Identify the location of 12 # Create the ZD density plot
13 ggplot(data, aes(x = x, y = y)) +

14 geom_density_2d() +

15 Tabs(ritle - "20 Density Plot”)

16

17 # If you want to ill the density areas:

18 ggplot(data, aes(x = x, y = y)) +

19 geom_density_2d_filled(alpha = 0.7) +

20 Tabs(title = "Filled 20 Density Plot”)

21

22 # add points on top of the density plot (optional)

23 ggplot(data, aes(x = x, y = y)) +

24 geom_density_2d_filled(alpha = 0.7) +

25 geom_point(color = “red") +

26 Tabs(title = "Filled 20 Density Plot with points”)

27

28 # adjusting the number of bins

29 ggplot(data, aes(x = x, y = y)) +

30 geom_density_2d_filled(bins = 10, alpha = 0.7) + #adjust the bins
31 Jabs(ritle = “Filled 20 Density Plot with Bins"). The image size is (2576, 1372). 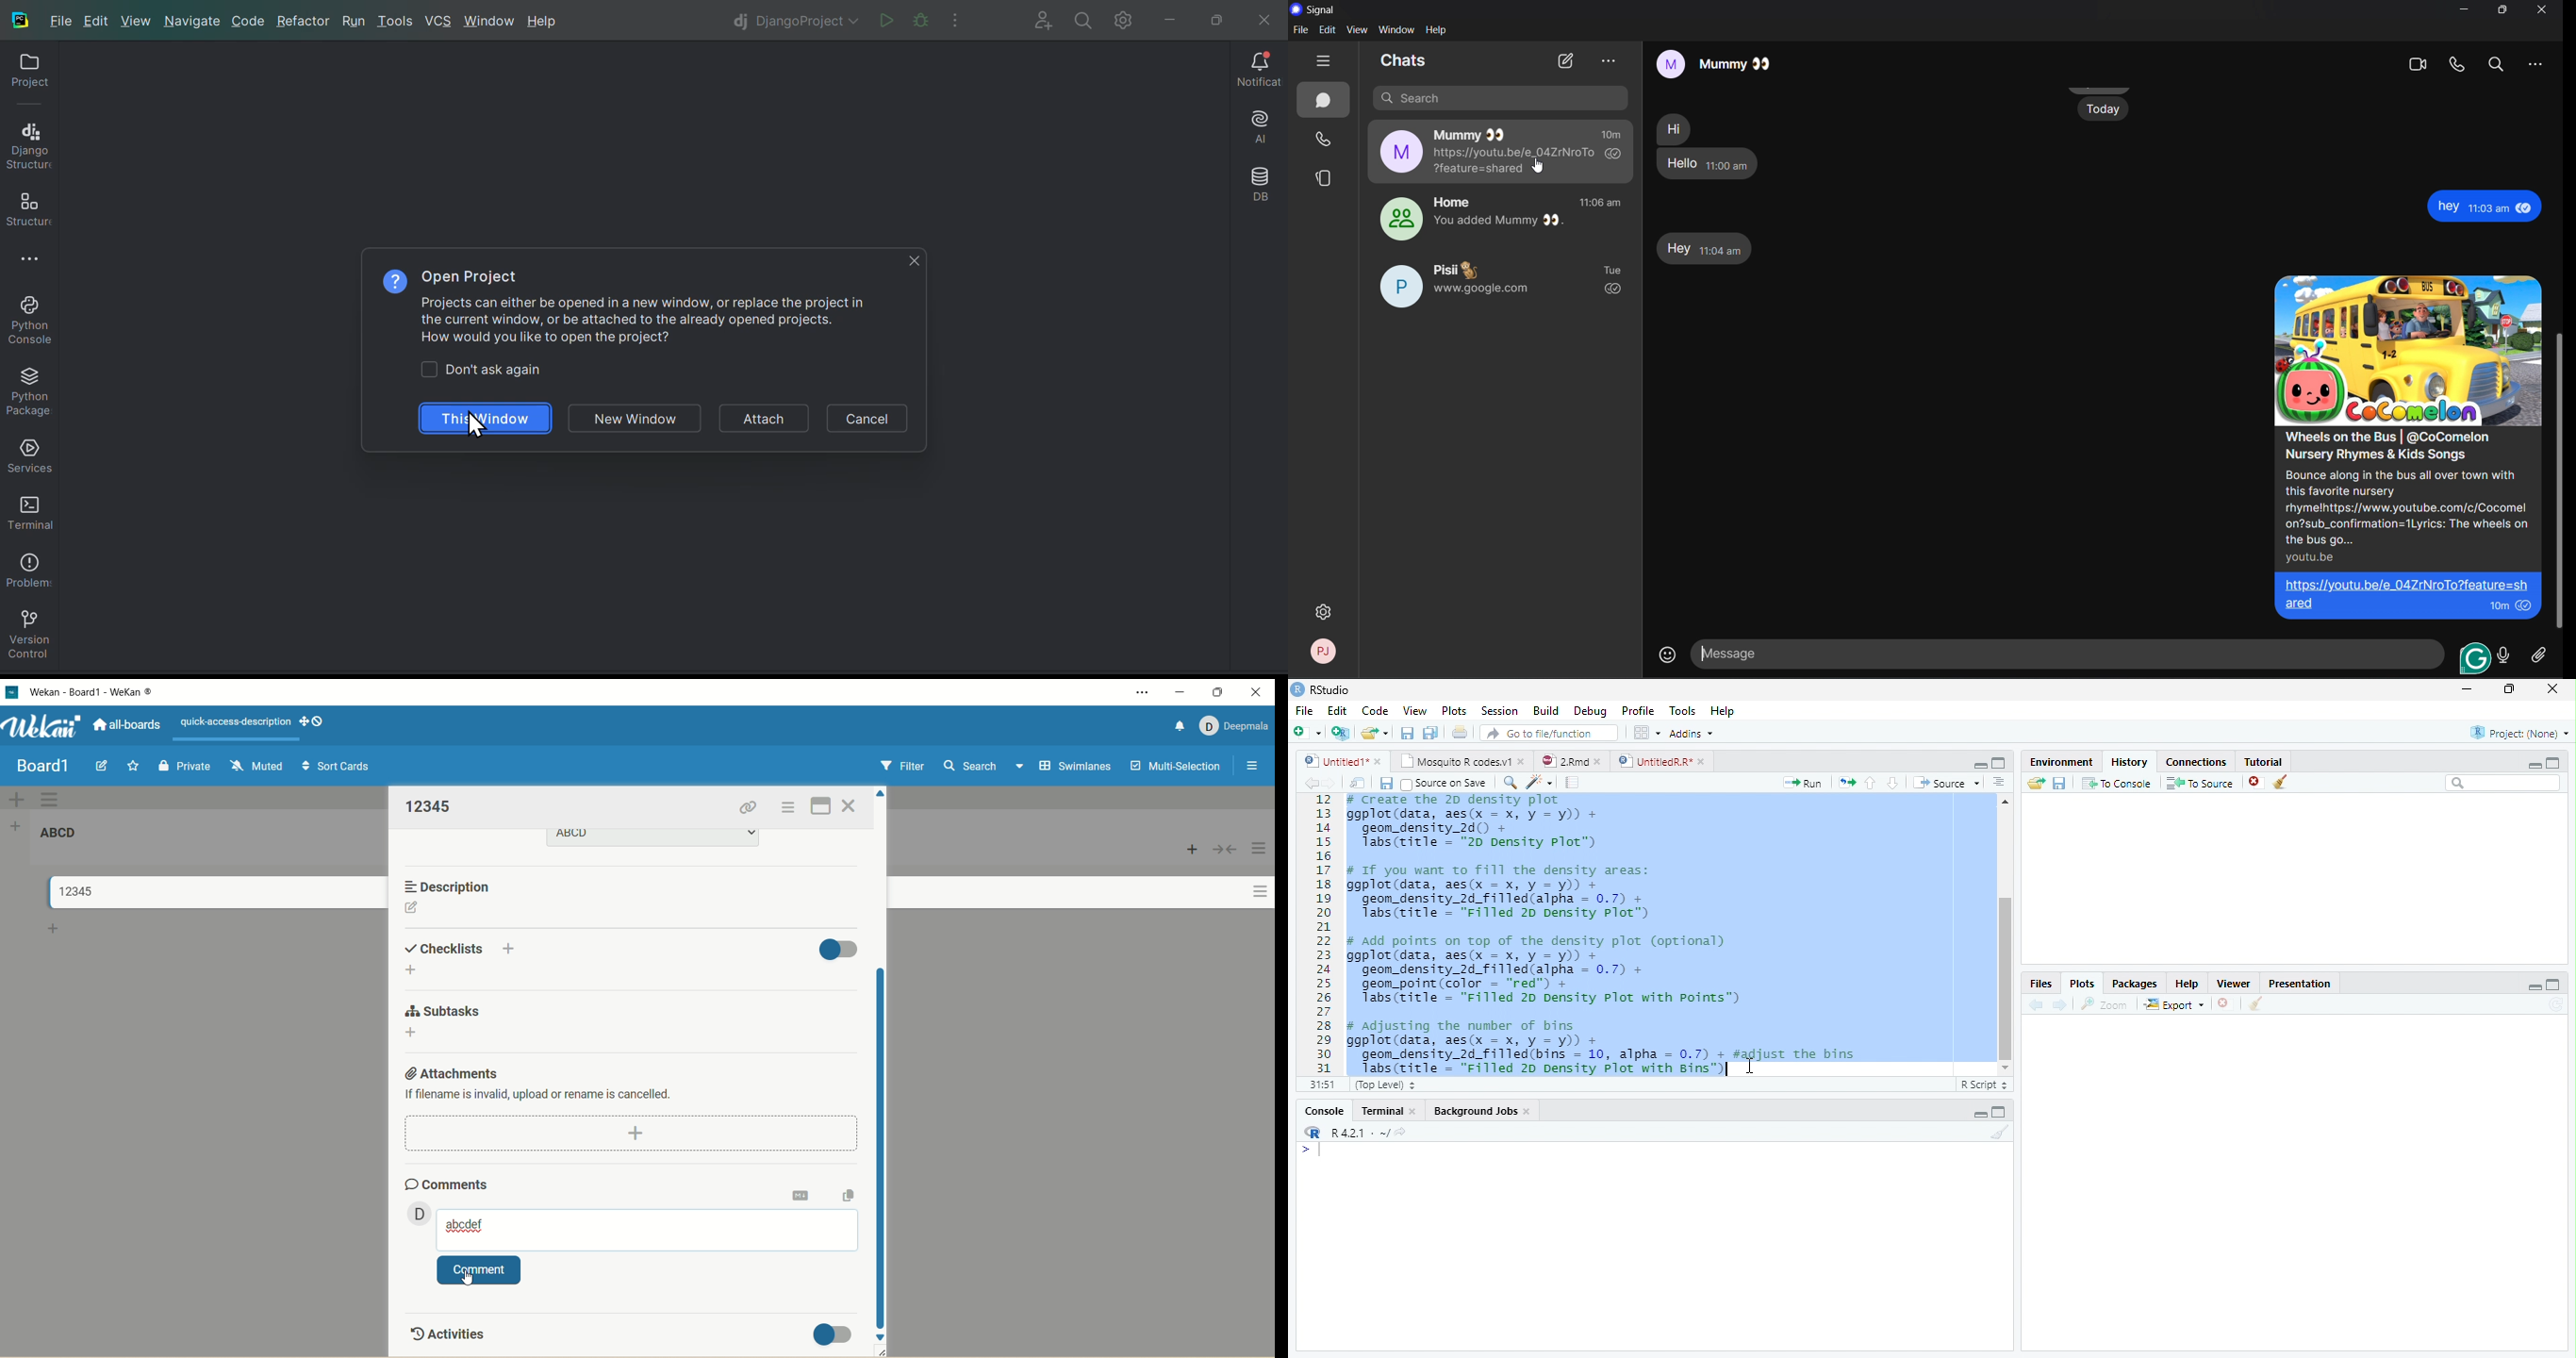
(1644, 936).